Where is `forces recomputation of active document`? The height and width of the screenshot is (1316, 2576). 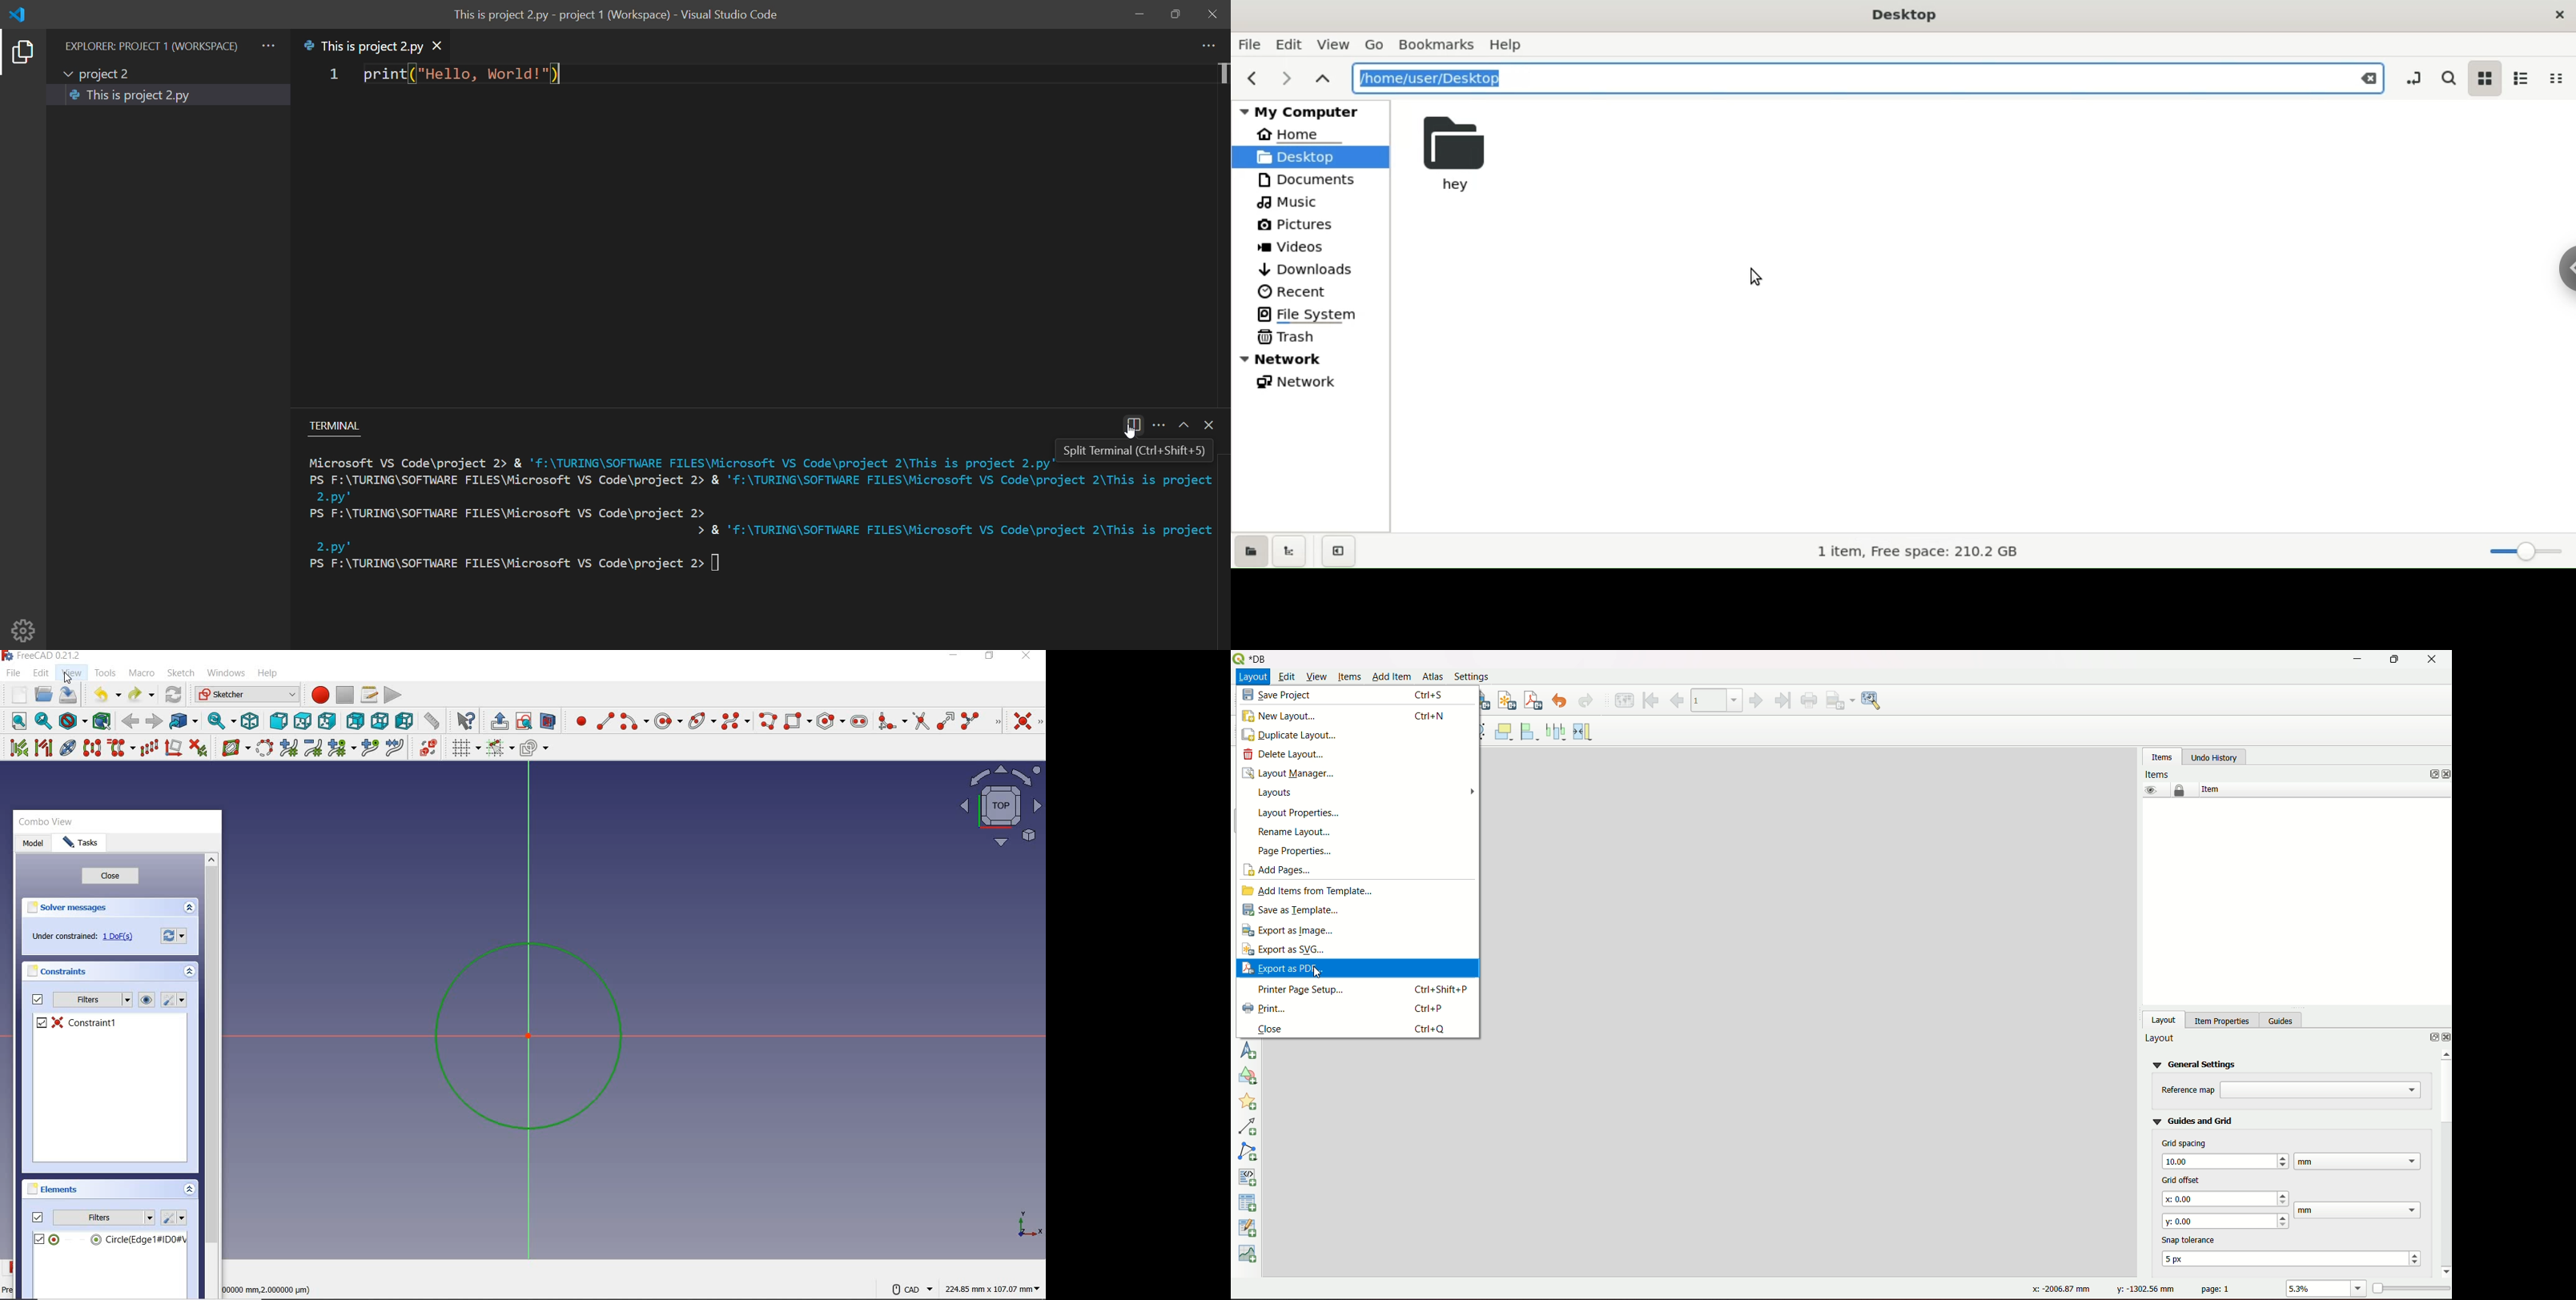
forces recomputation of active document is located at coordinates (177, 936).